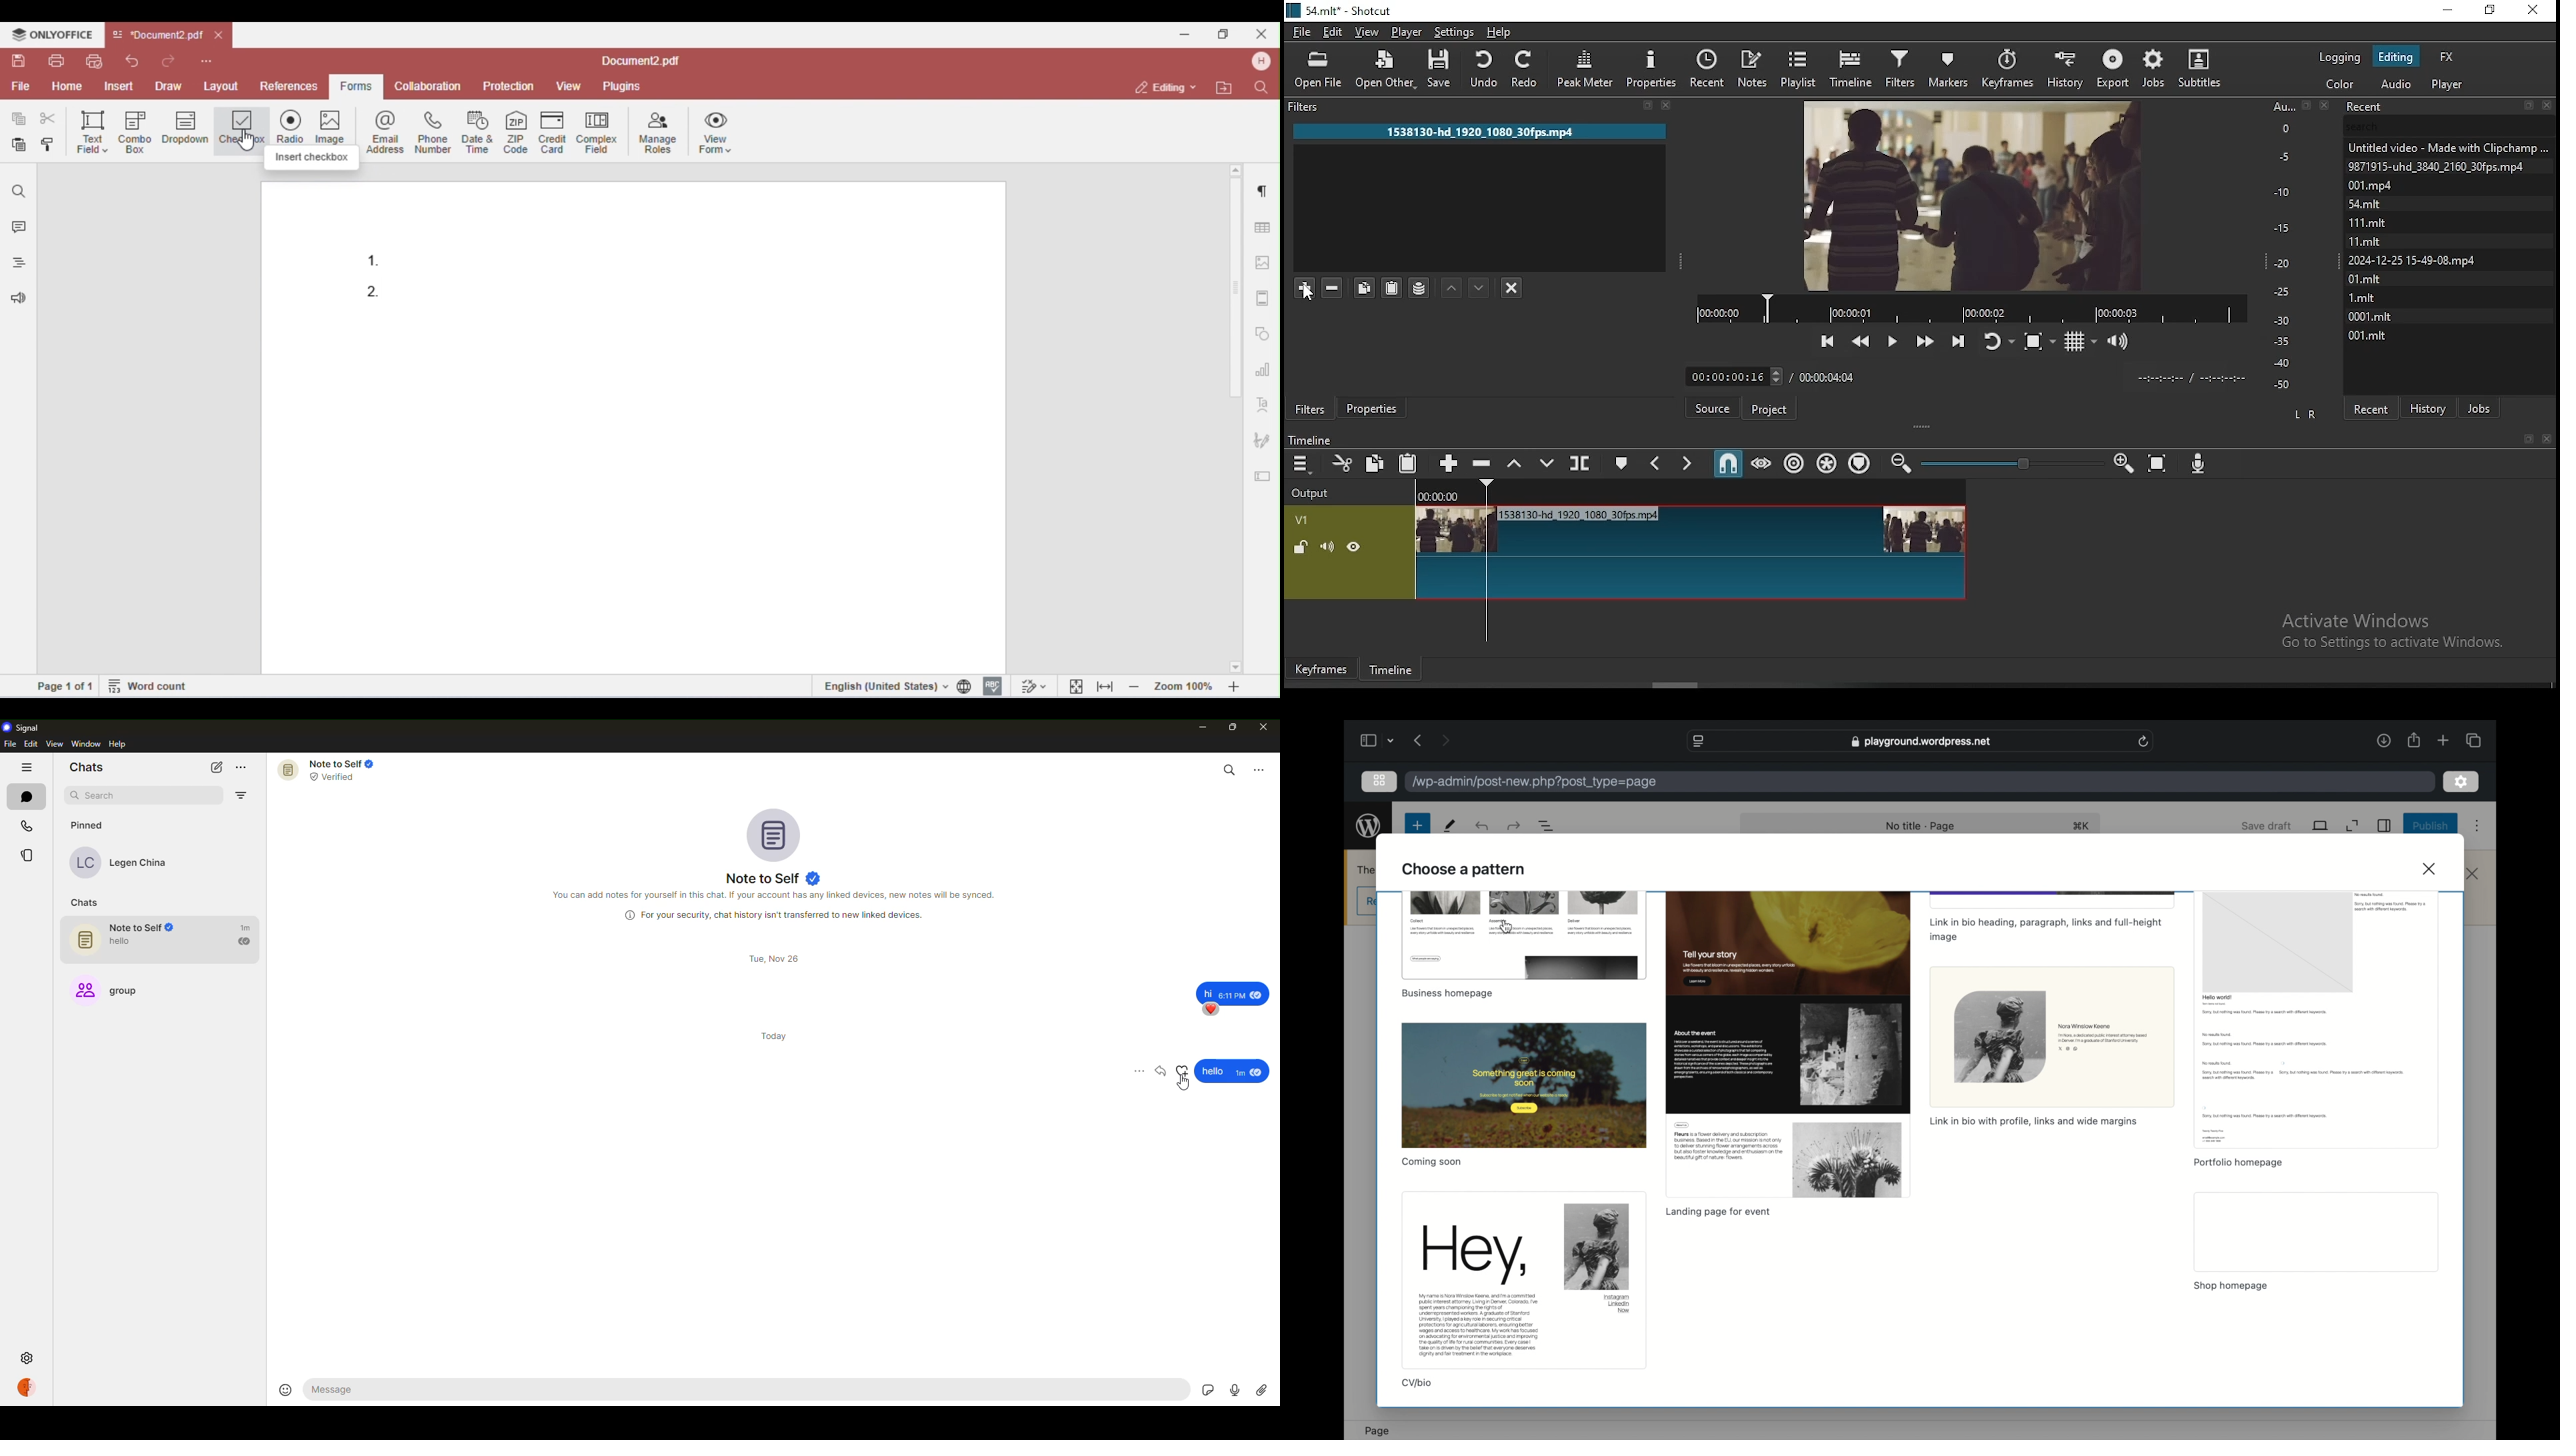  What do you see at coordinates (118, 745) in the screenshot?
I see `help` at bounding box center [118, 745].